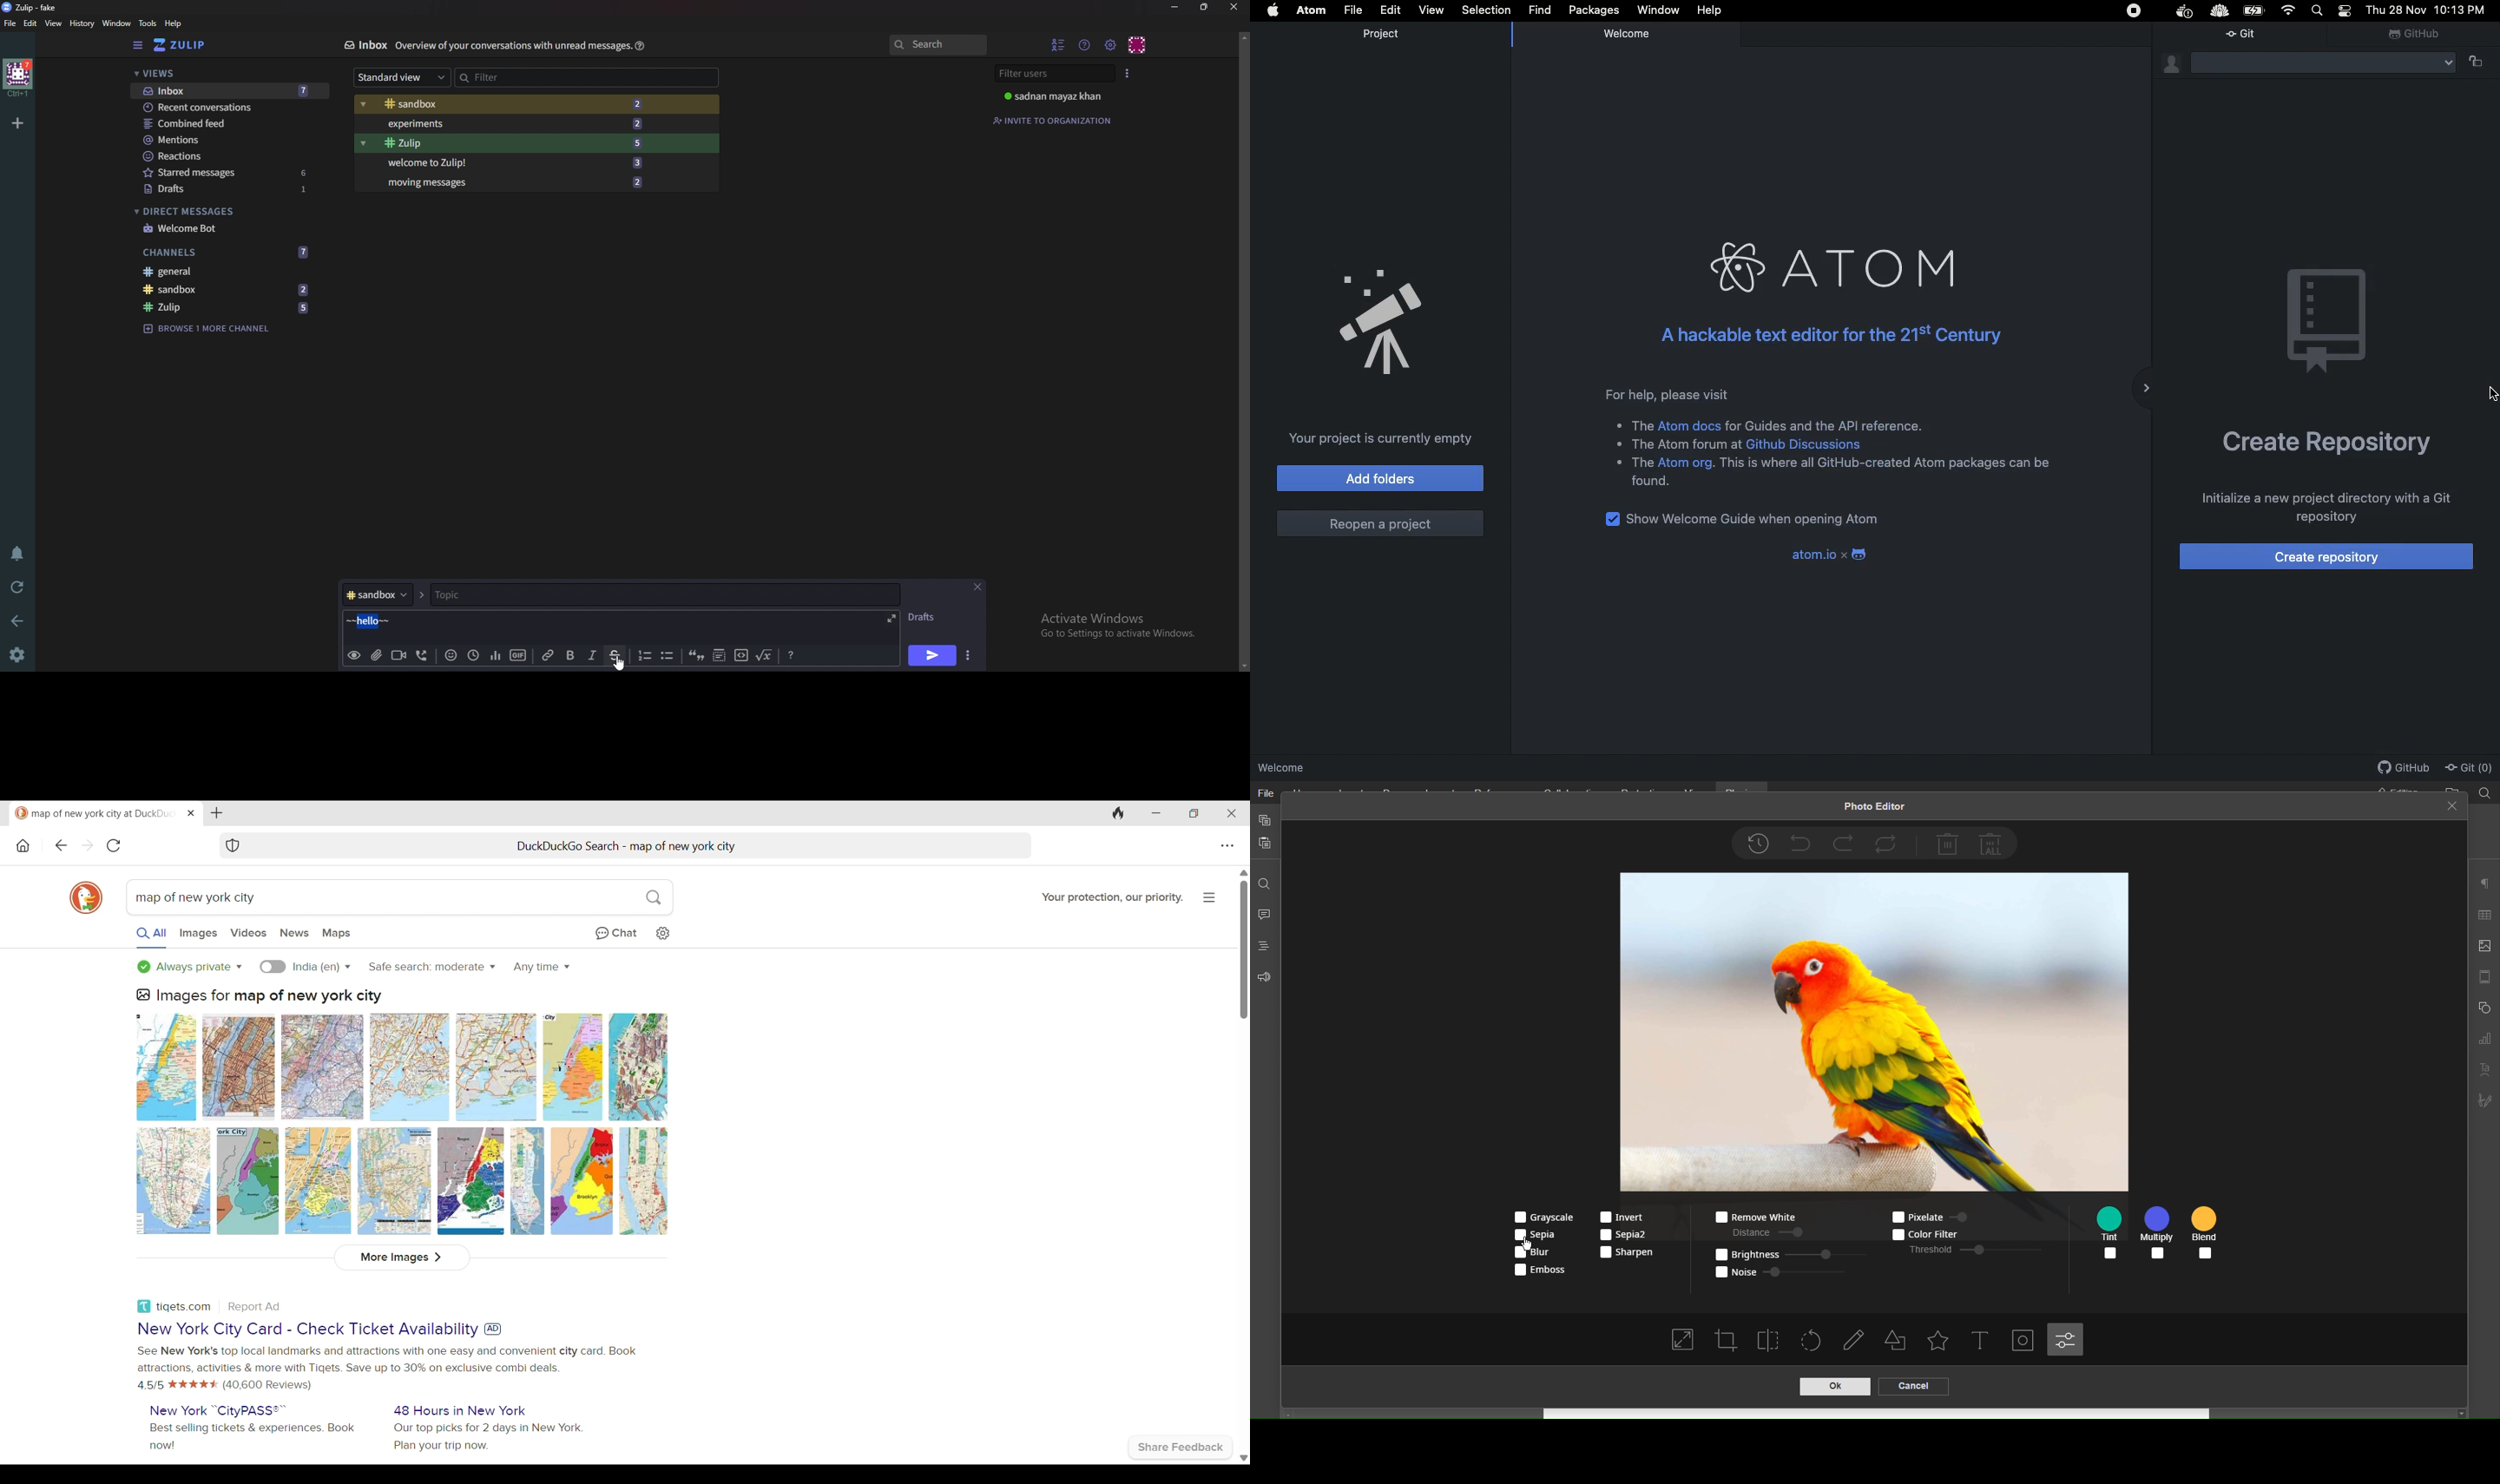 The height and width of the screenshot is (1484, 2520). What do you see at coordinates (253, 1307) in the screenshot?
I see `Report Ad` at bounding box center [253, 1307].